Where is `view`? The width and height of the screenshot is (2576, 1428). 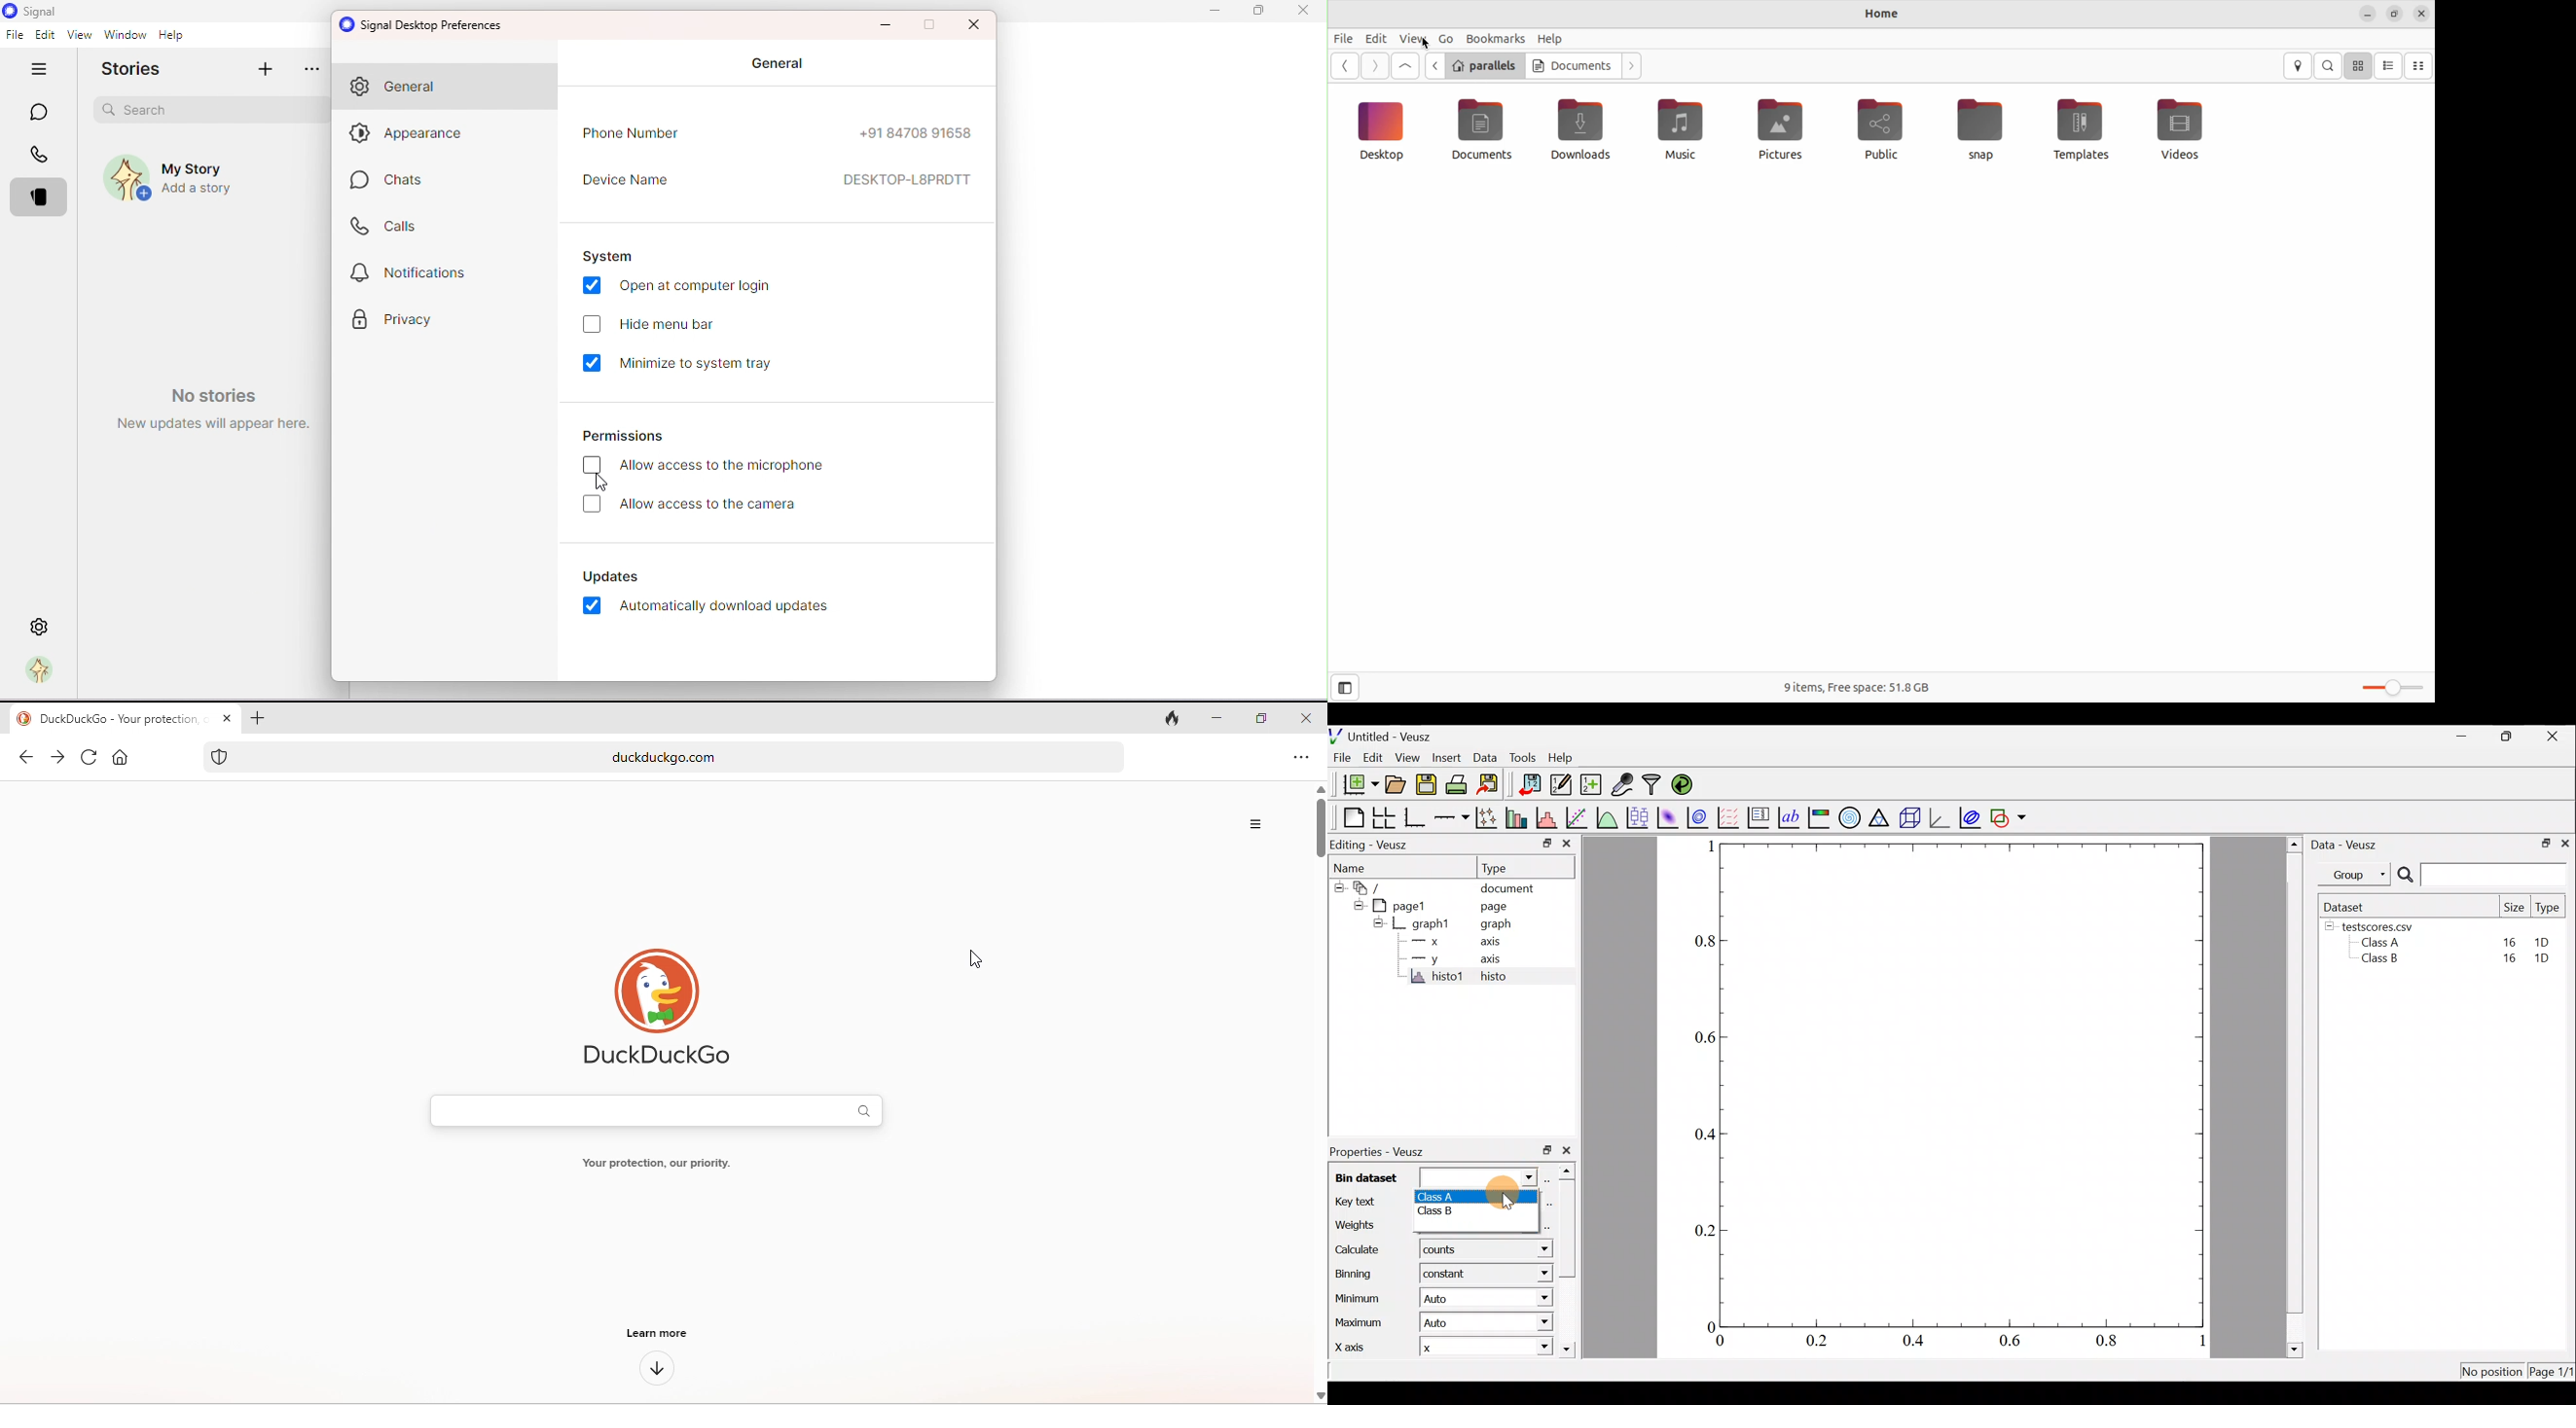
view is located at coordinates (1410, 39).